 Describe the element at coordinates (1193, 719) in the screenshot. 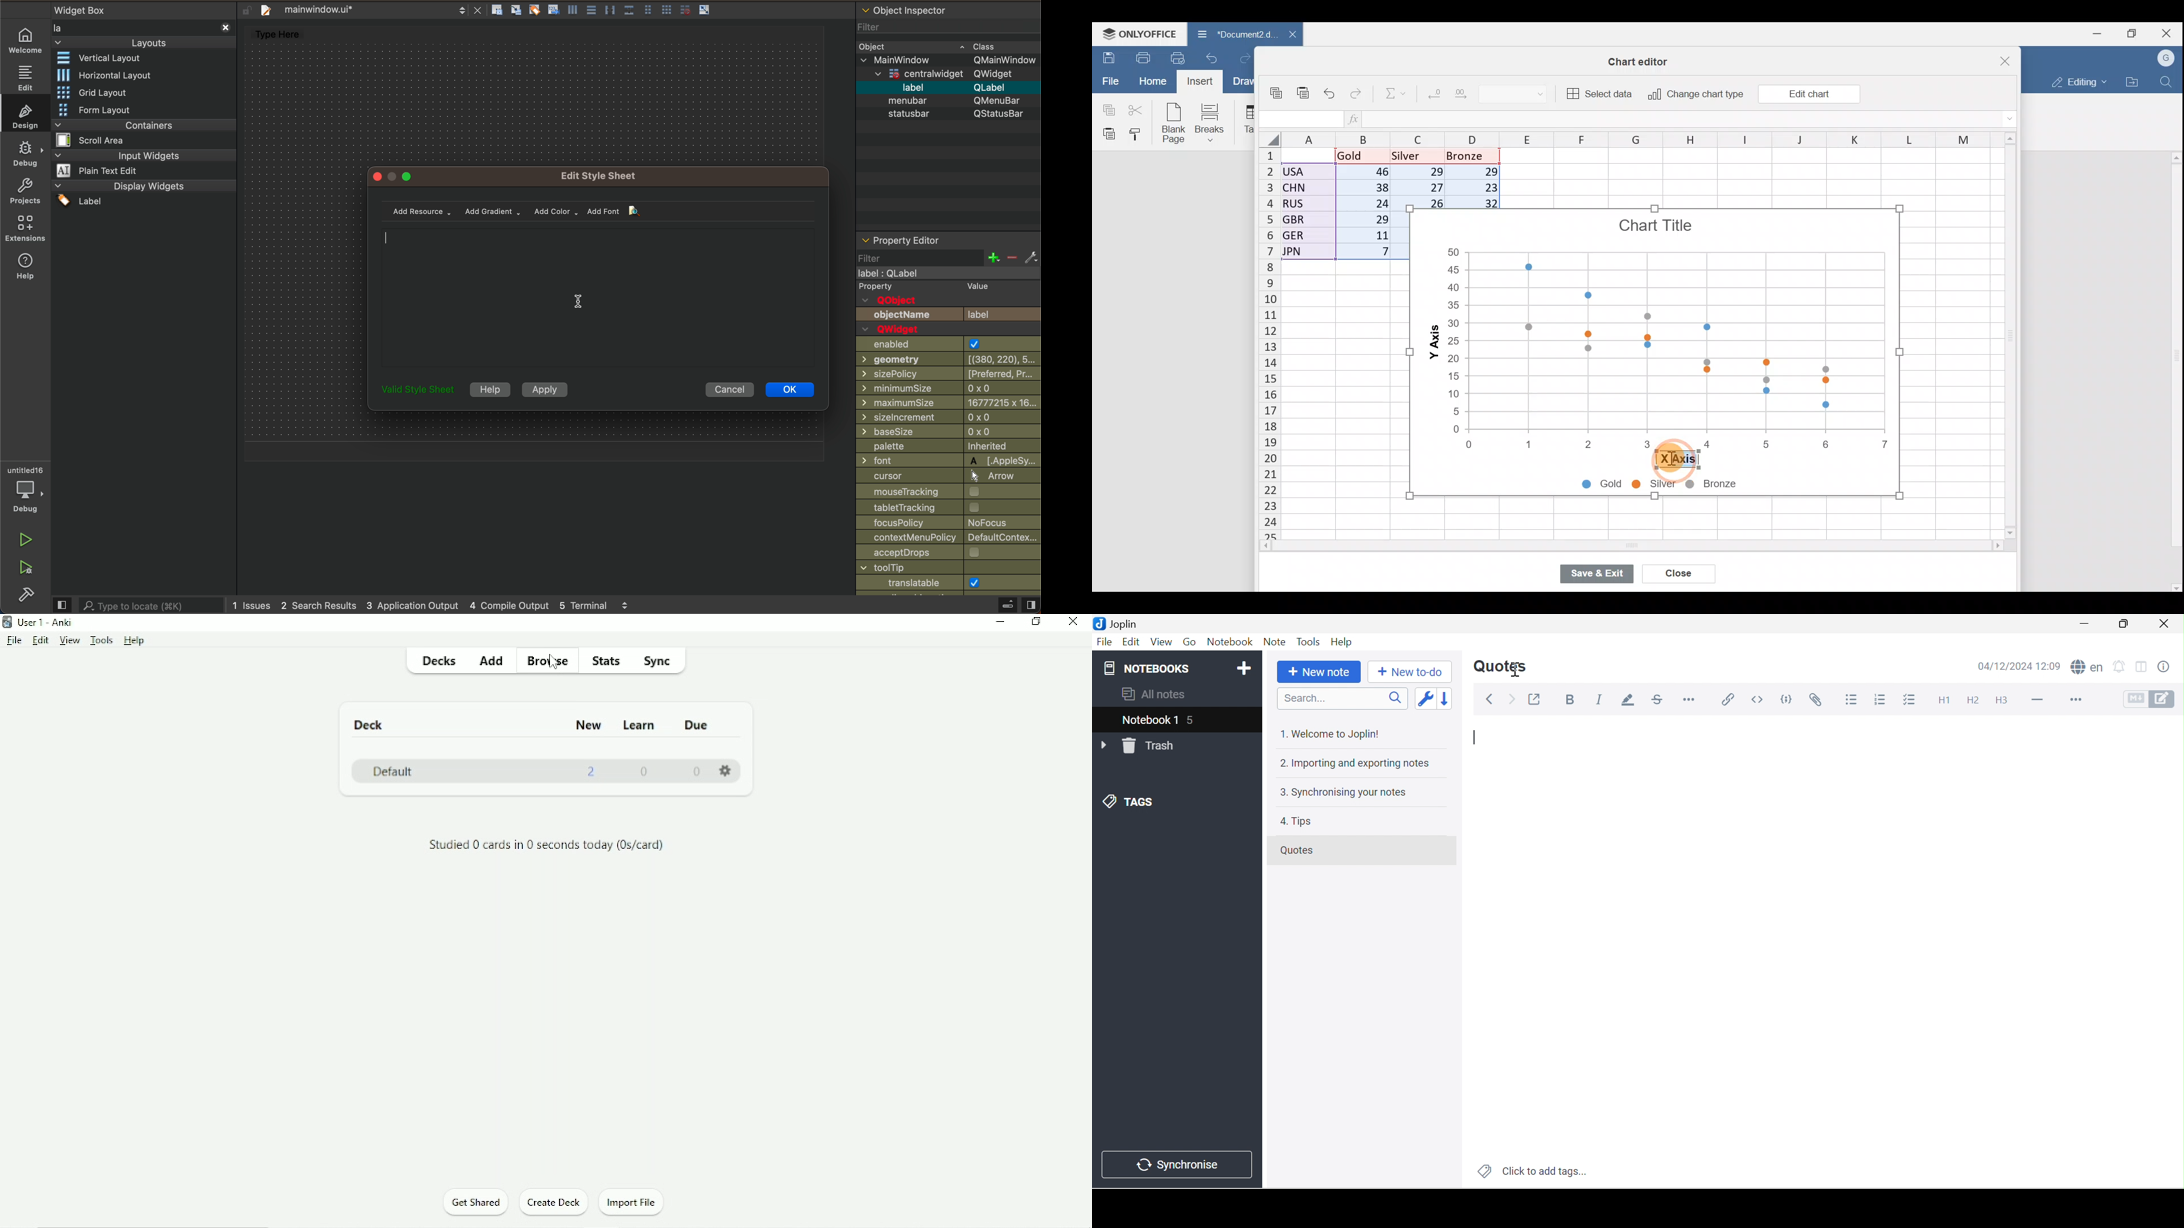

I see `5` at that location.